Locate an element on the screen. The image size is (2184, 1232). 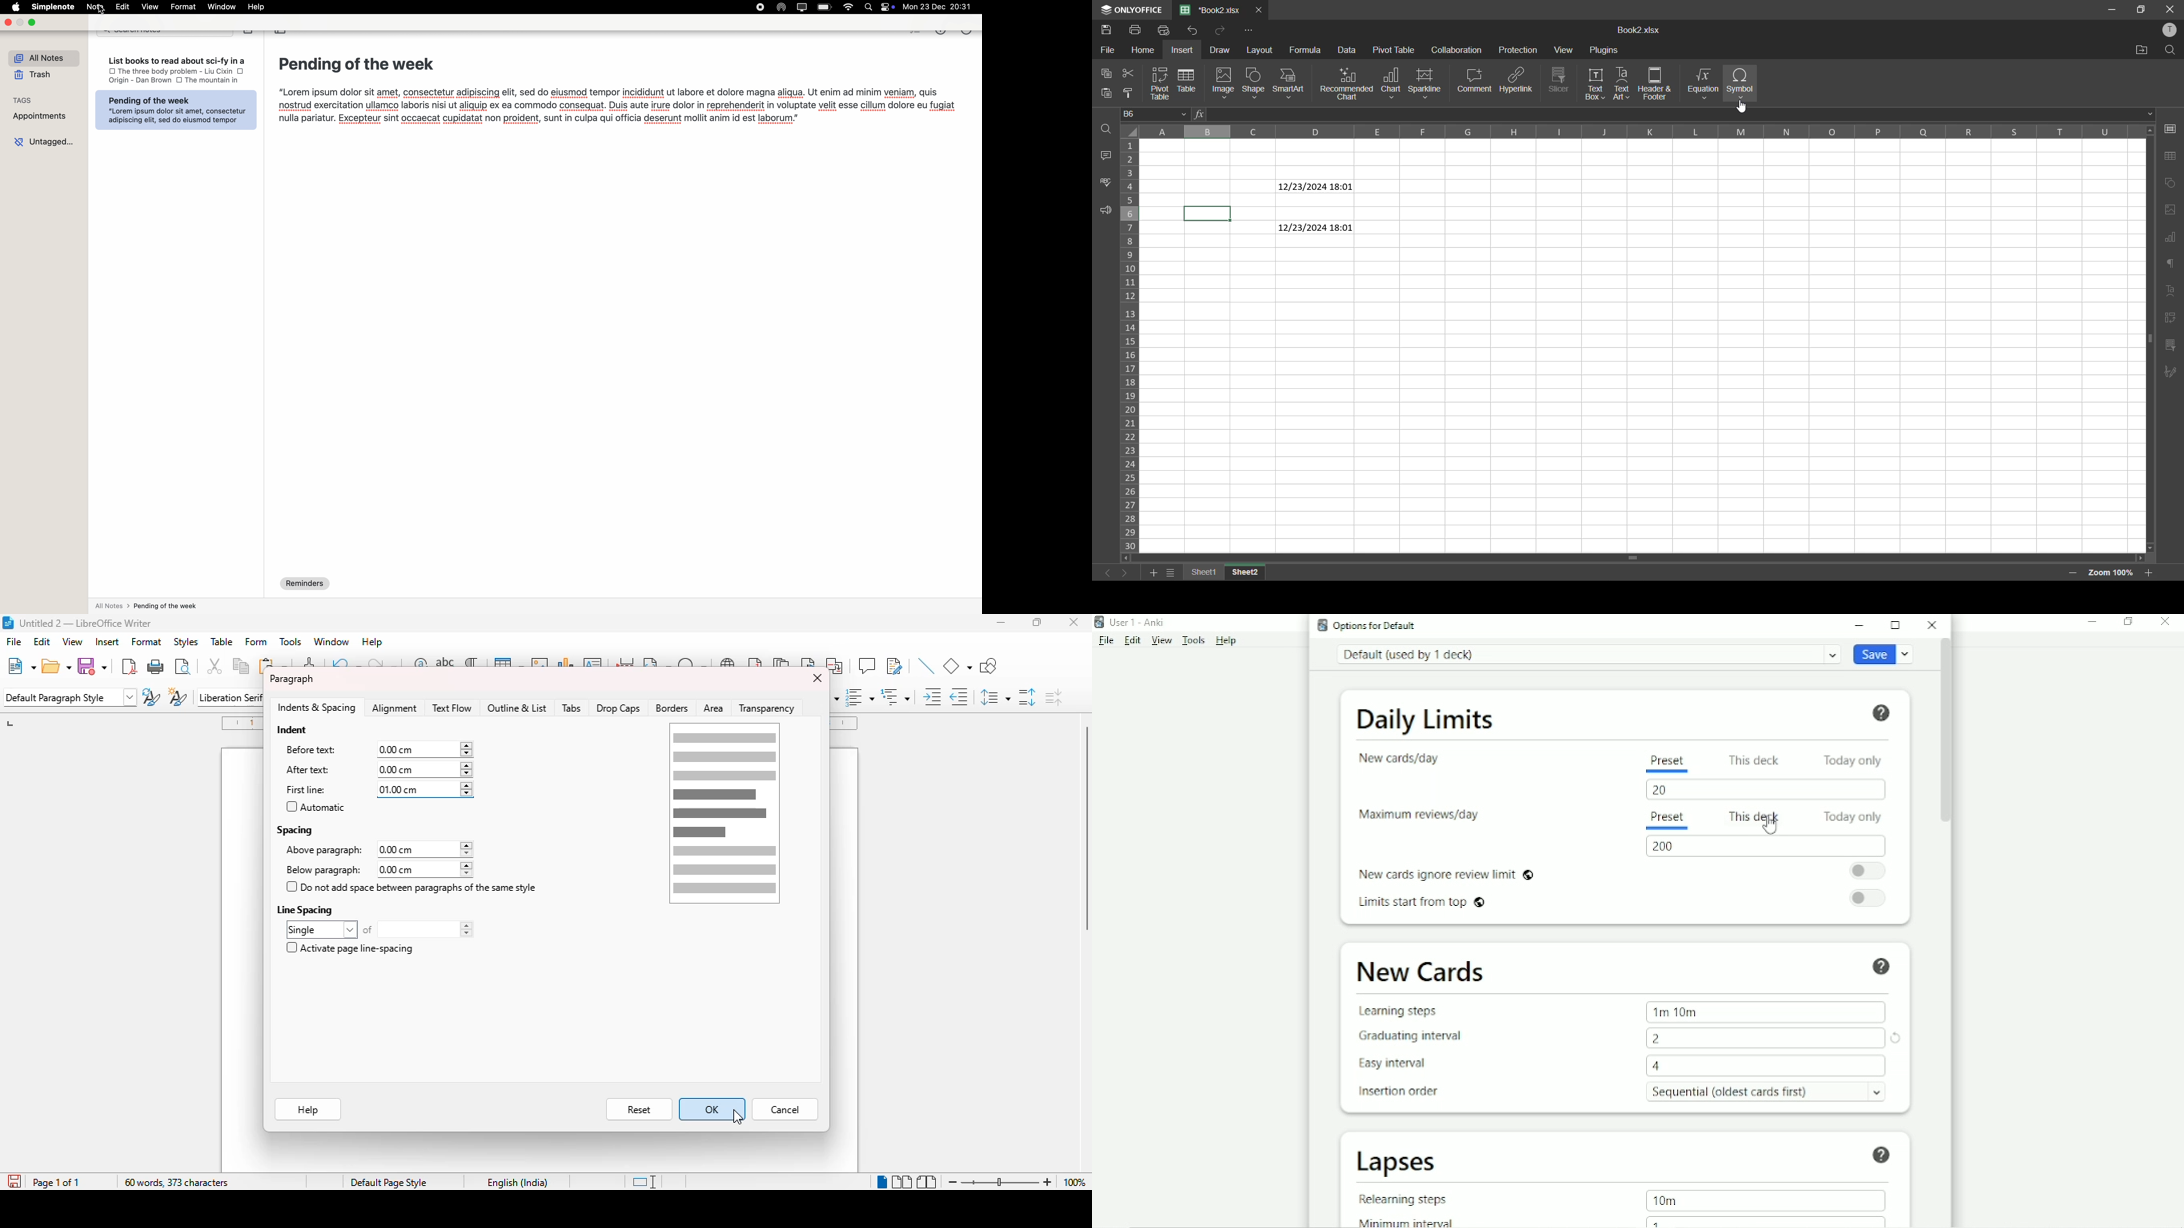
1m 10m is located at coordinates (1676, 1011).